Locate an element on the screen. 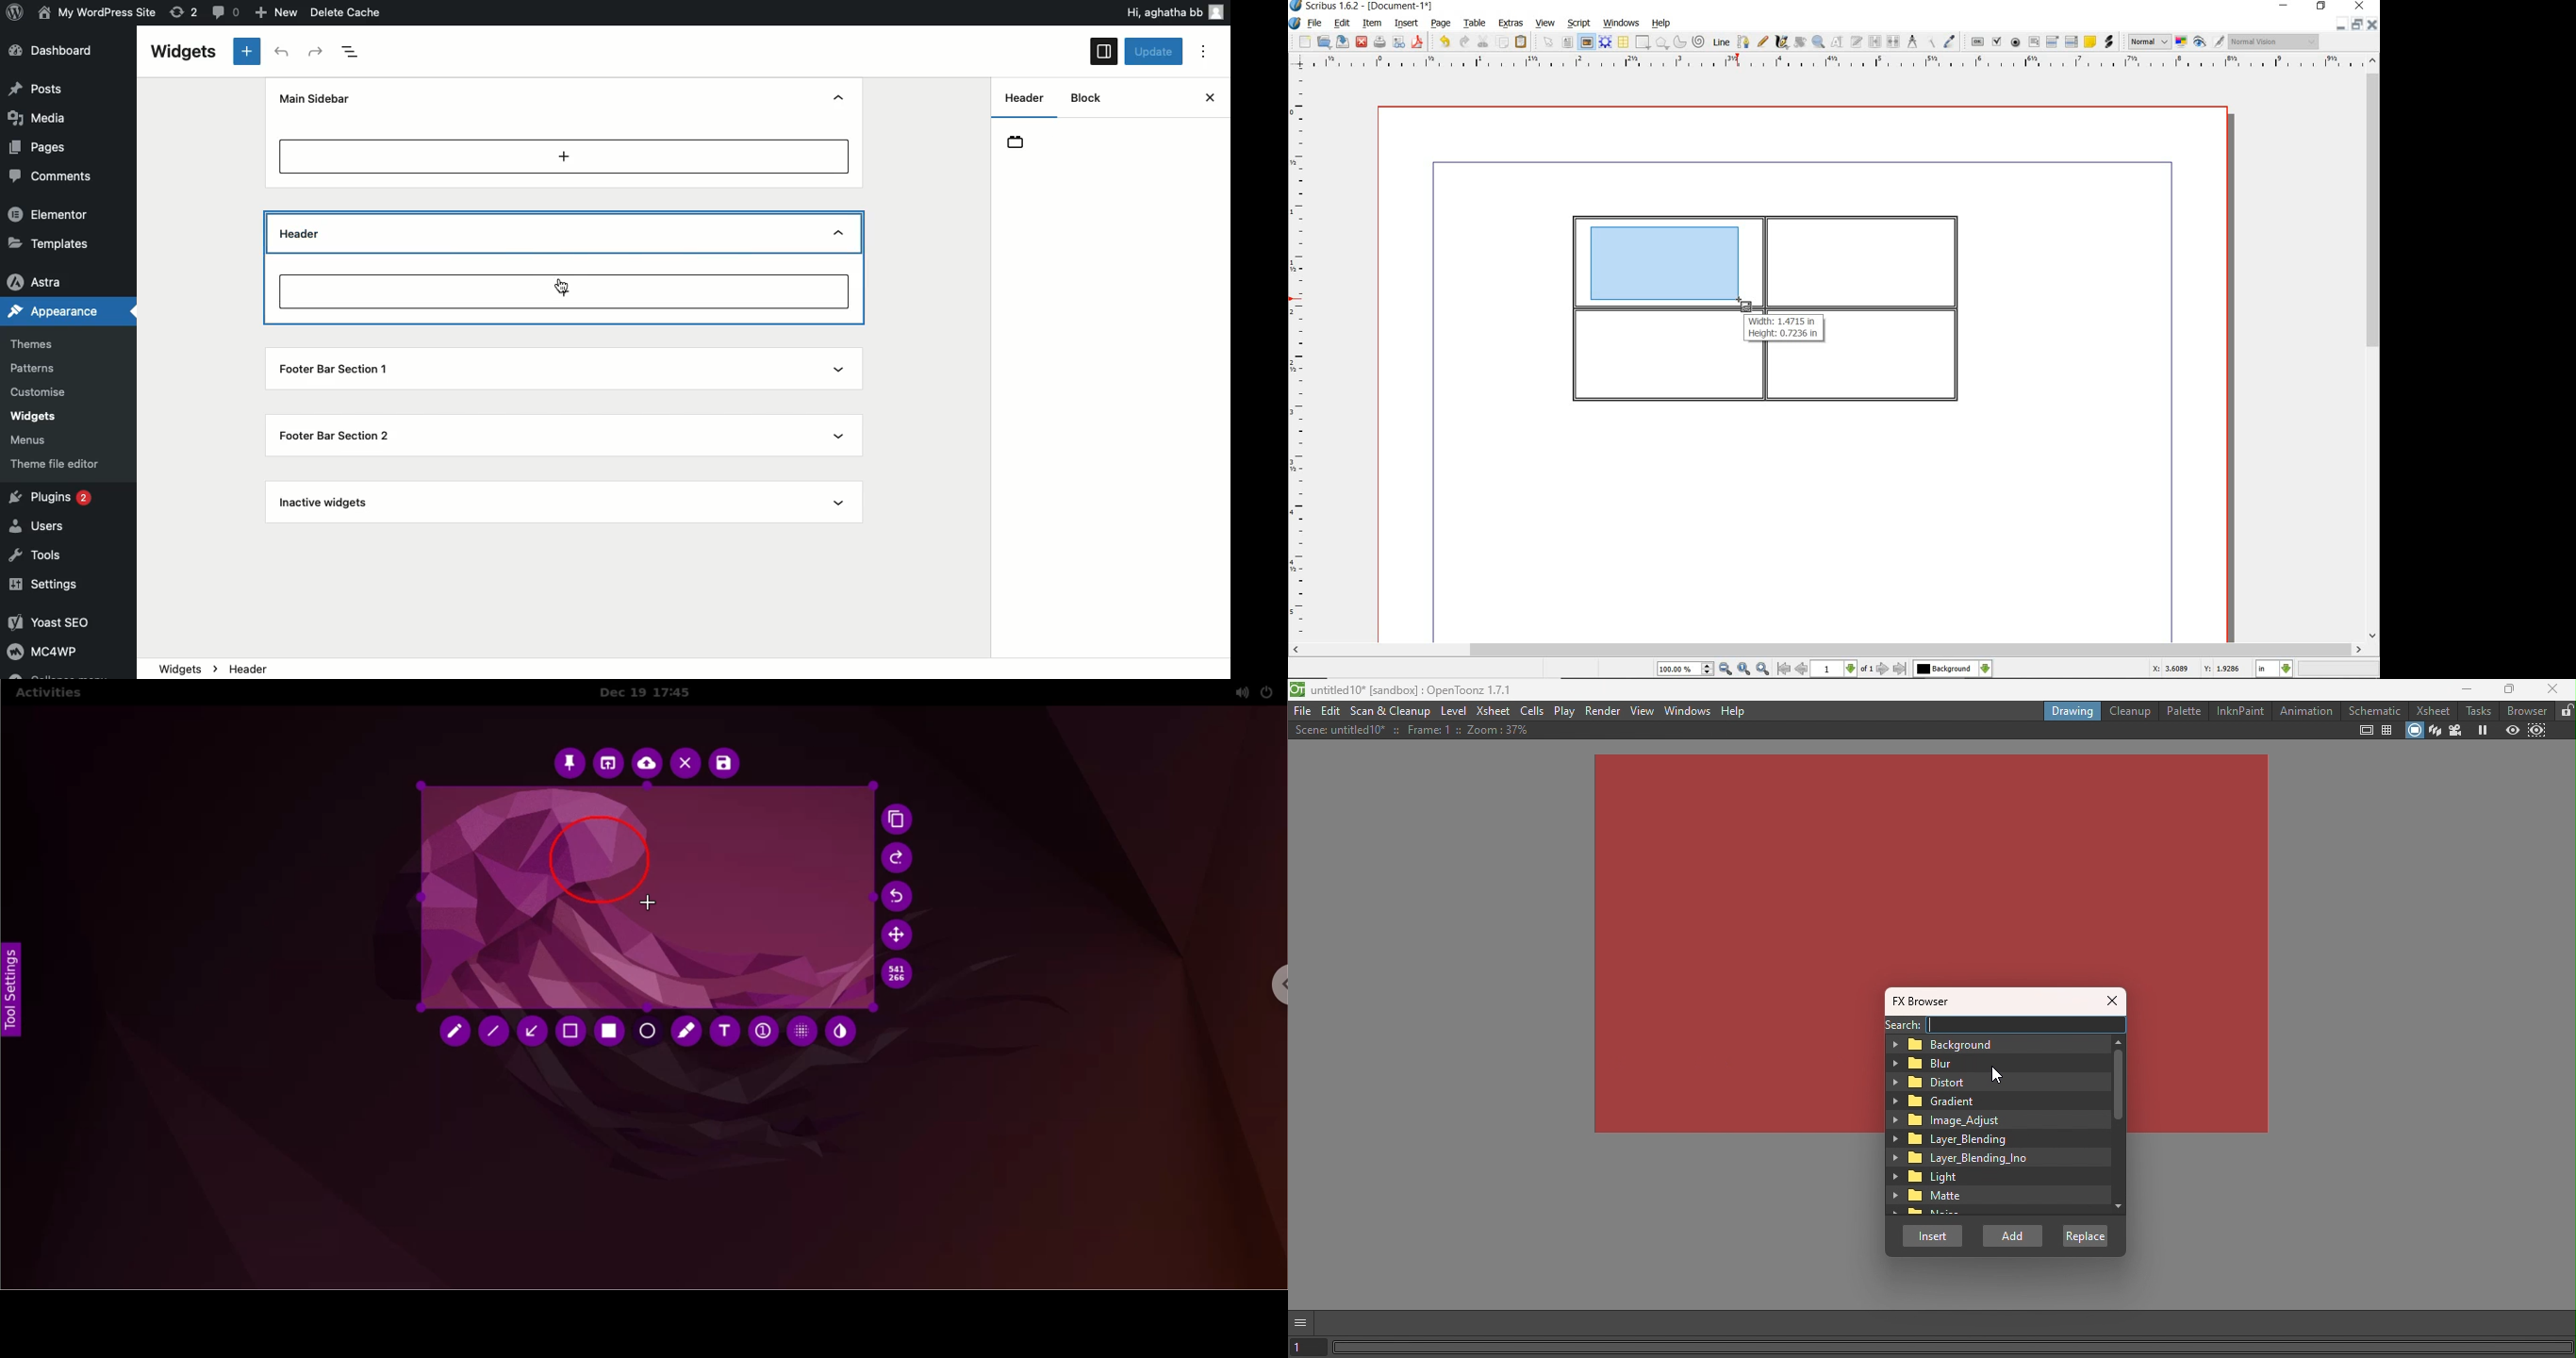 The width and height of the screenshot is (2576, 1372). Templates is located at coordinates (51, 242).